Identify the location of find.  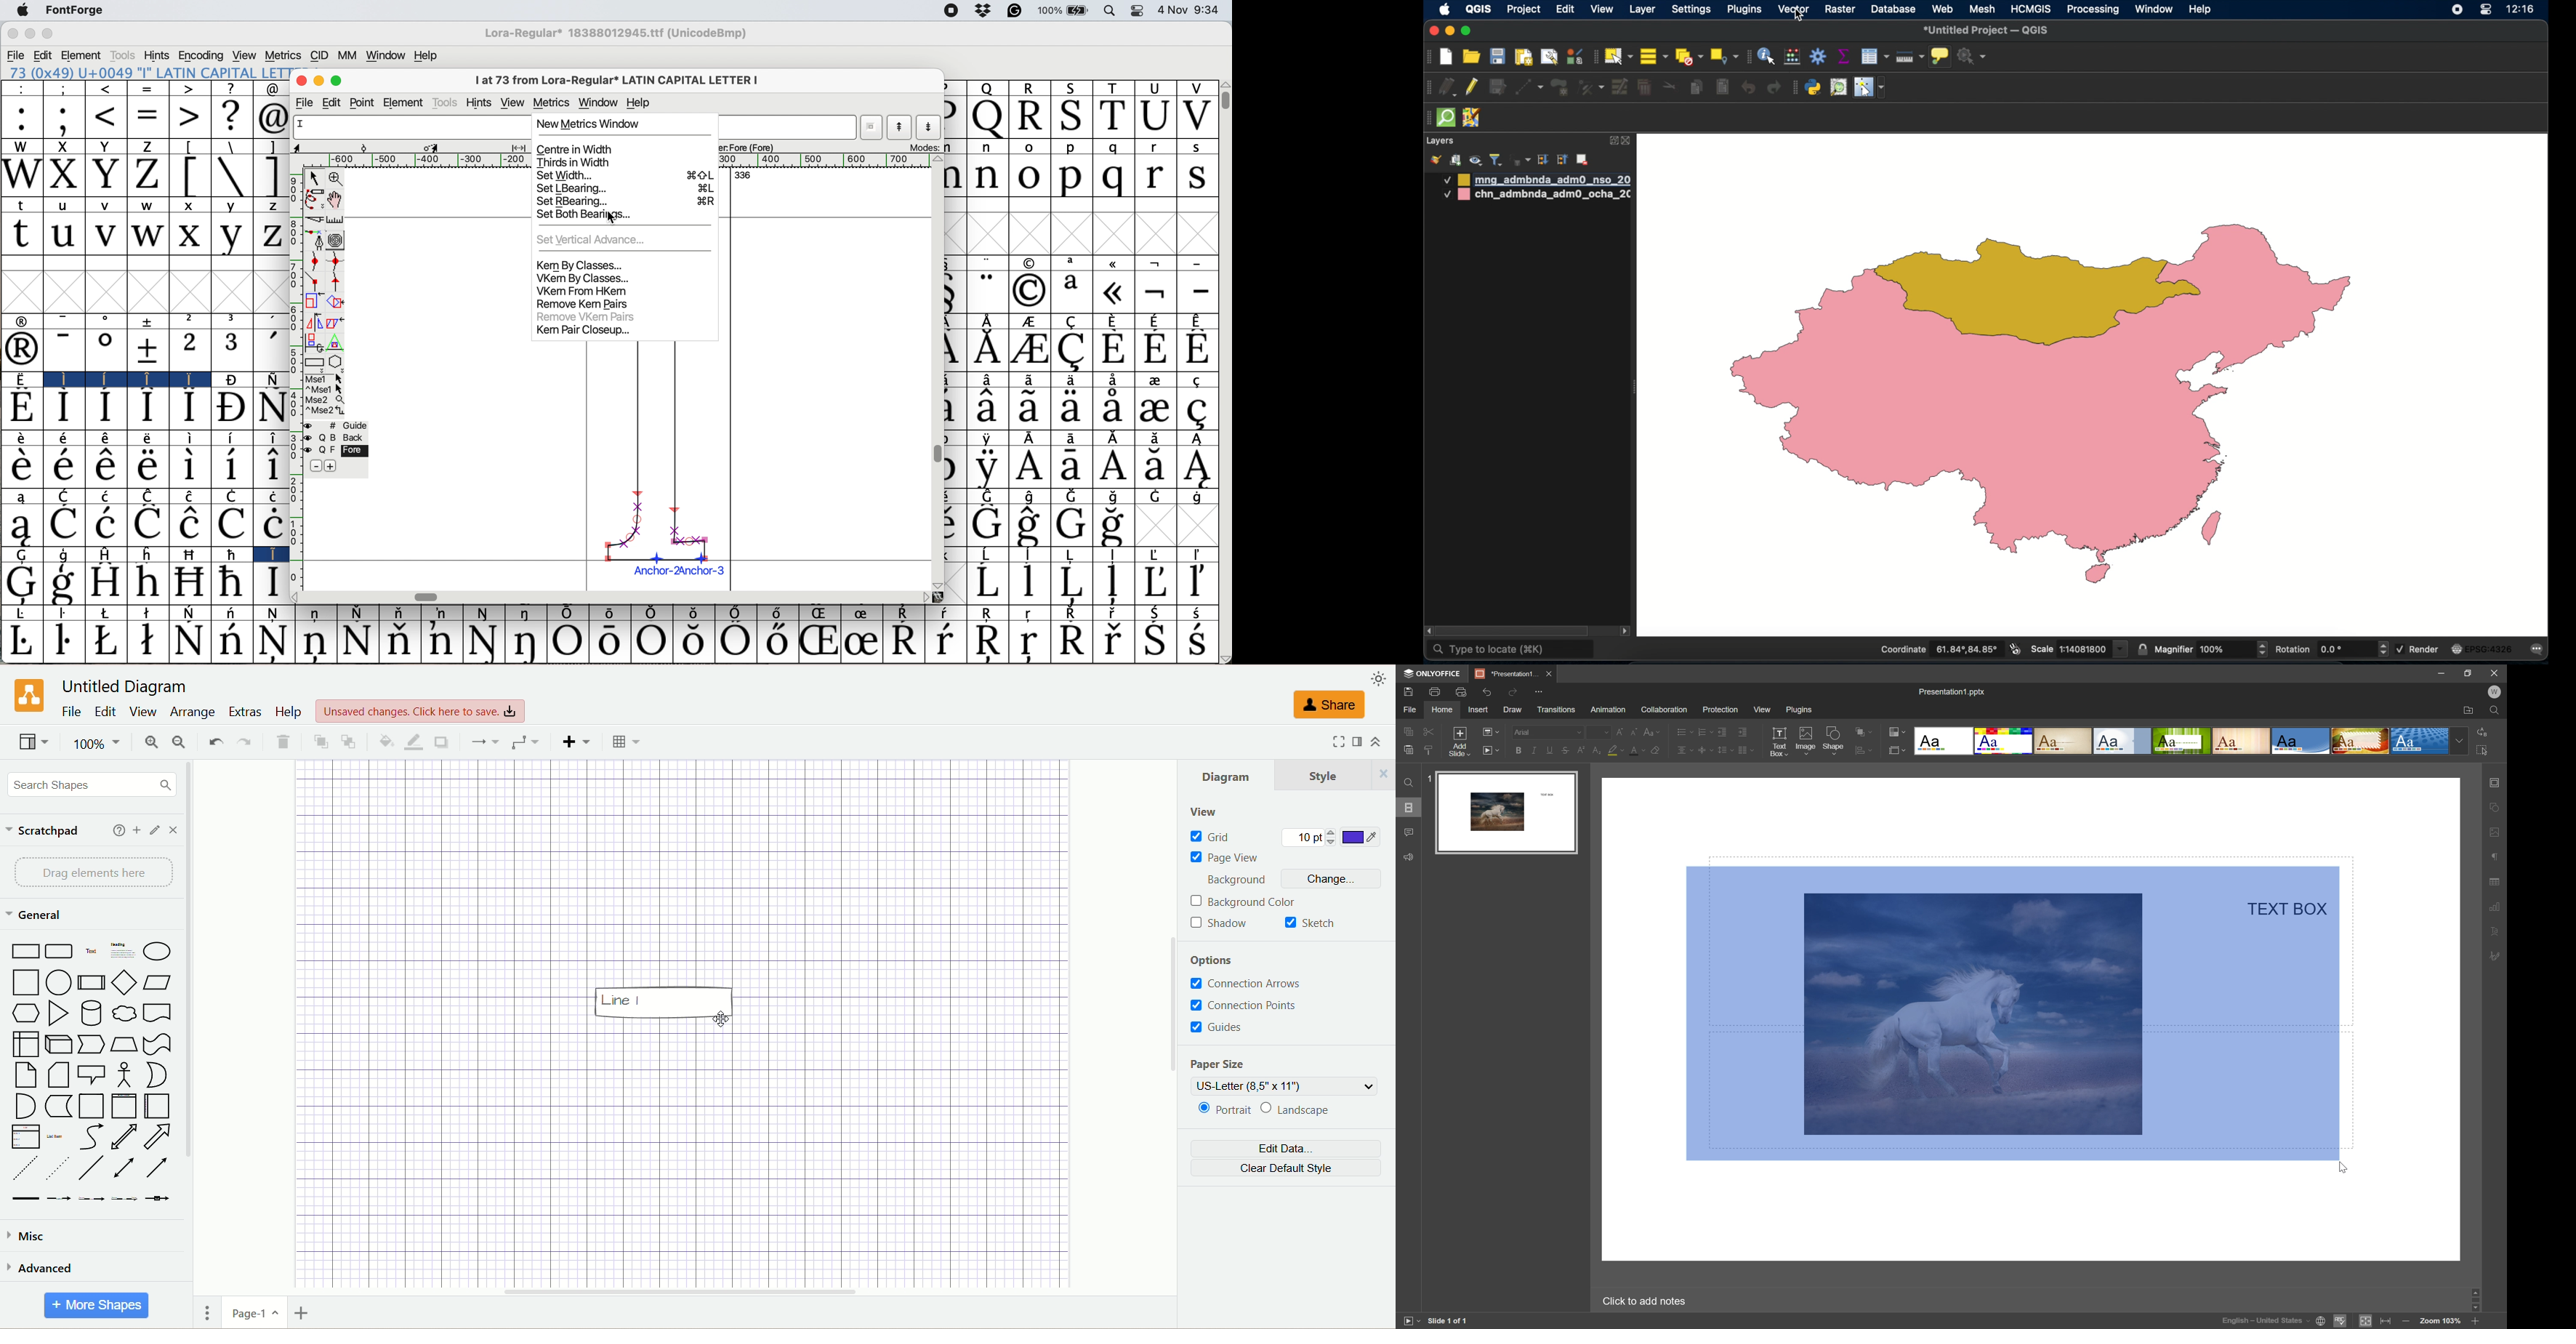
(2496, 711).